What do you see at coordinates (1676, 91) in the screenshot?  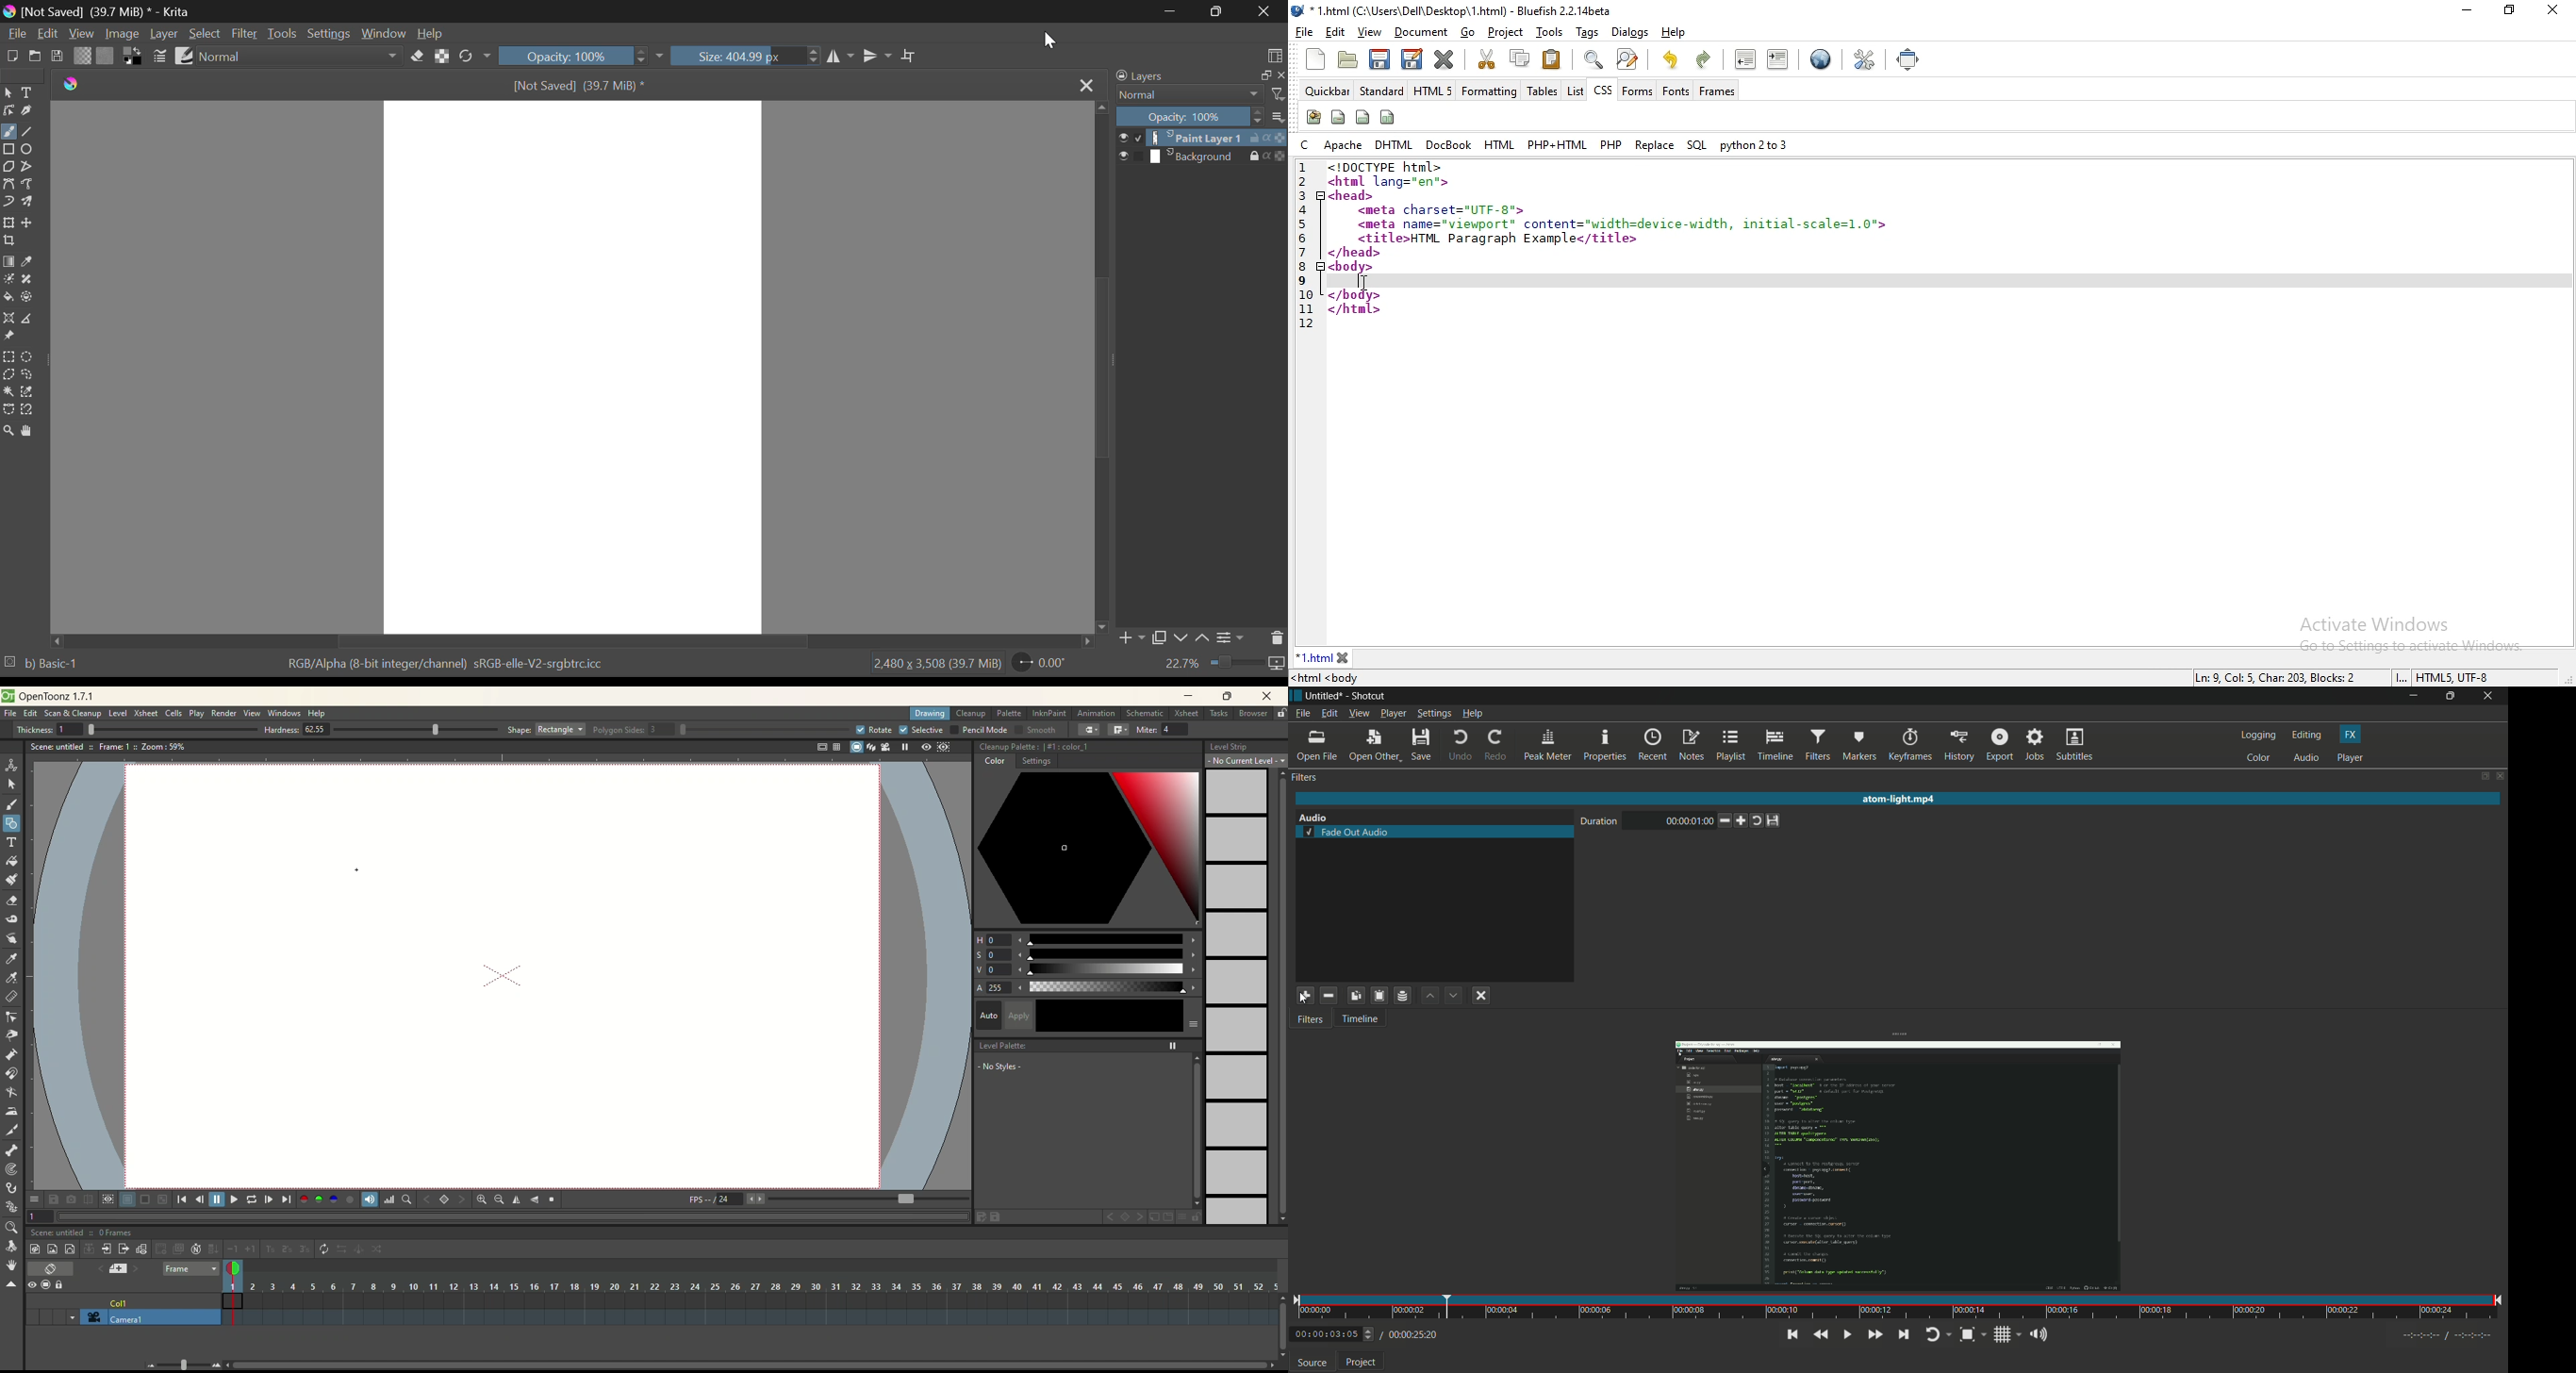 I see `fonts` at bounding box center [1676, 91].